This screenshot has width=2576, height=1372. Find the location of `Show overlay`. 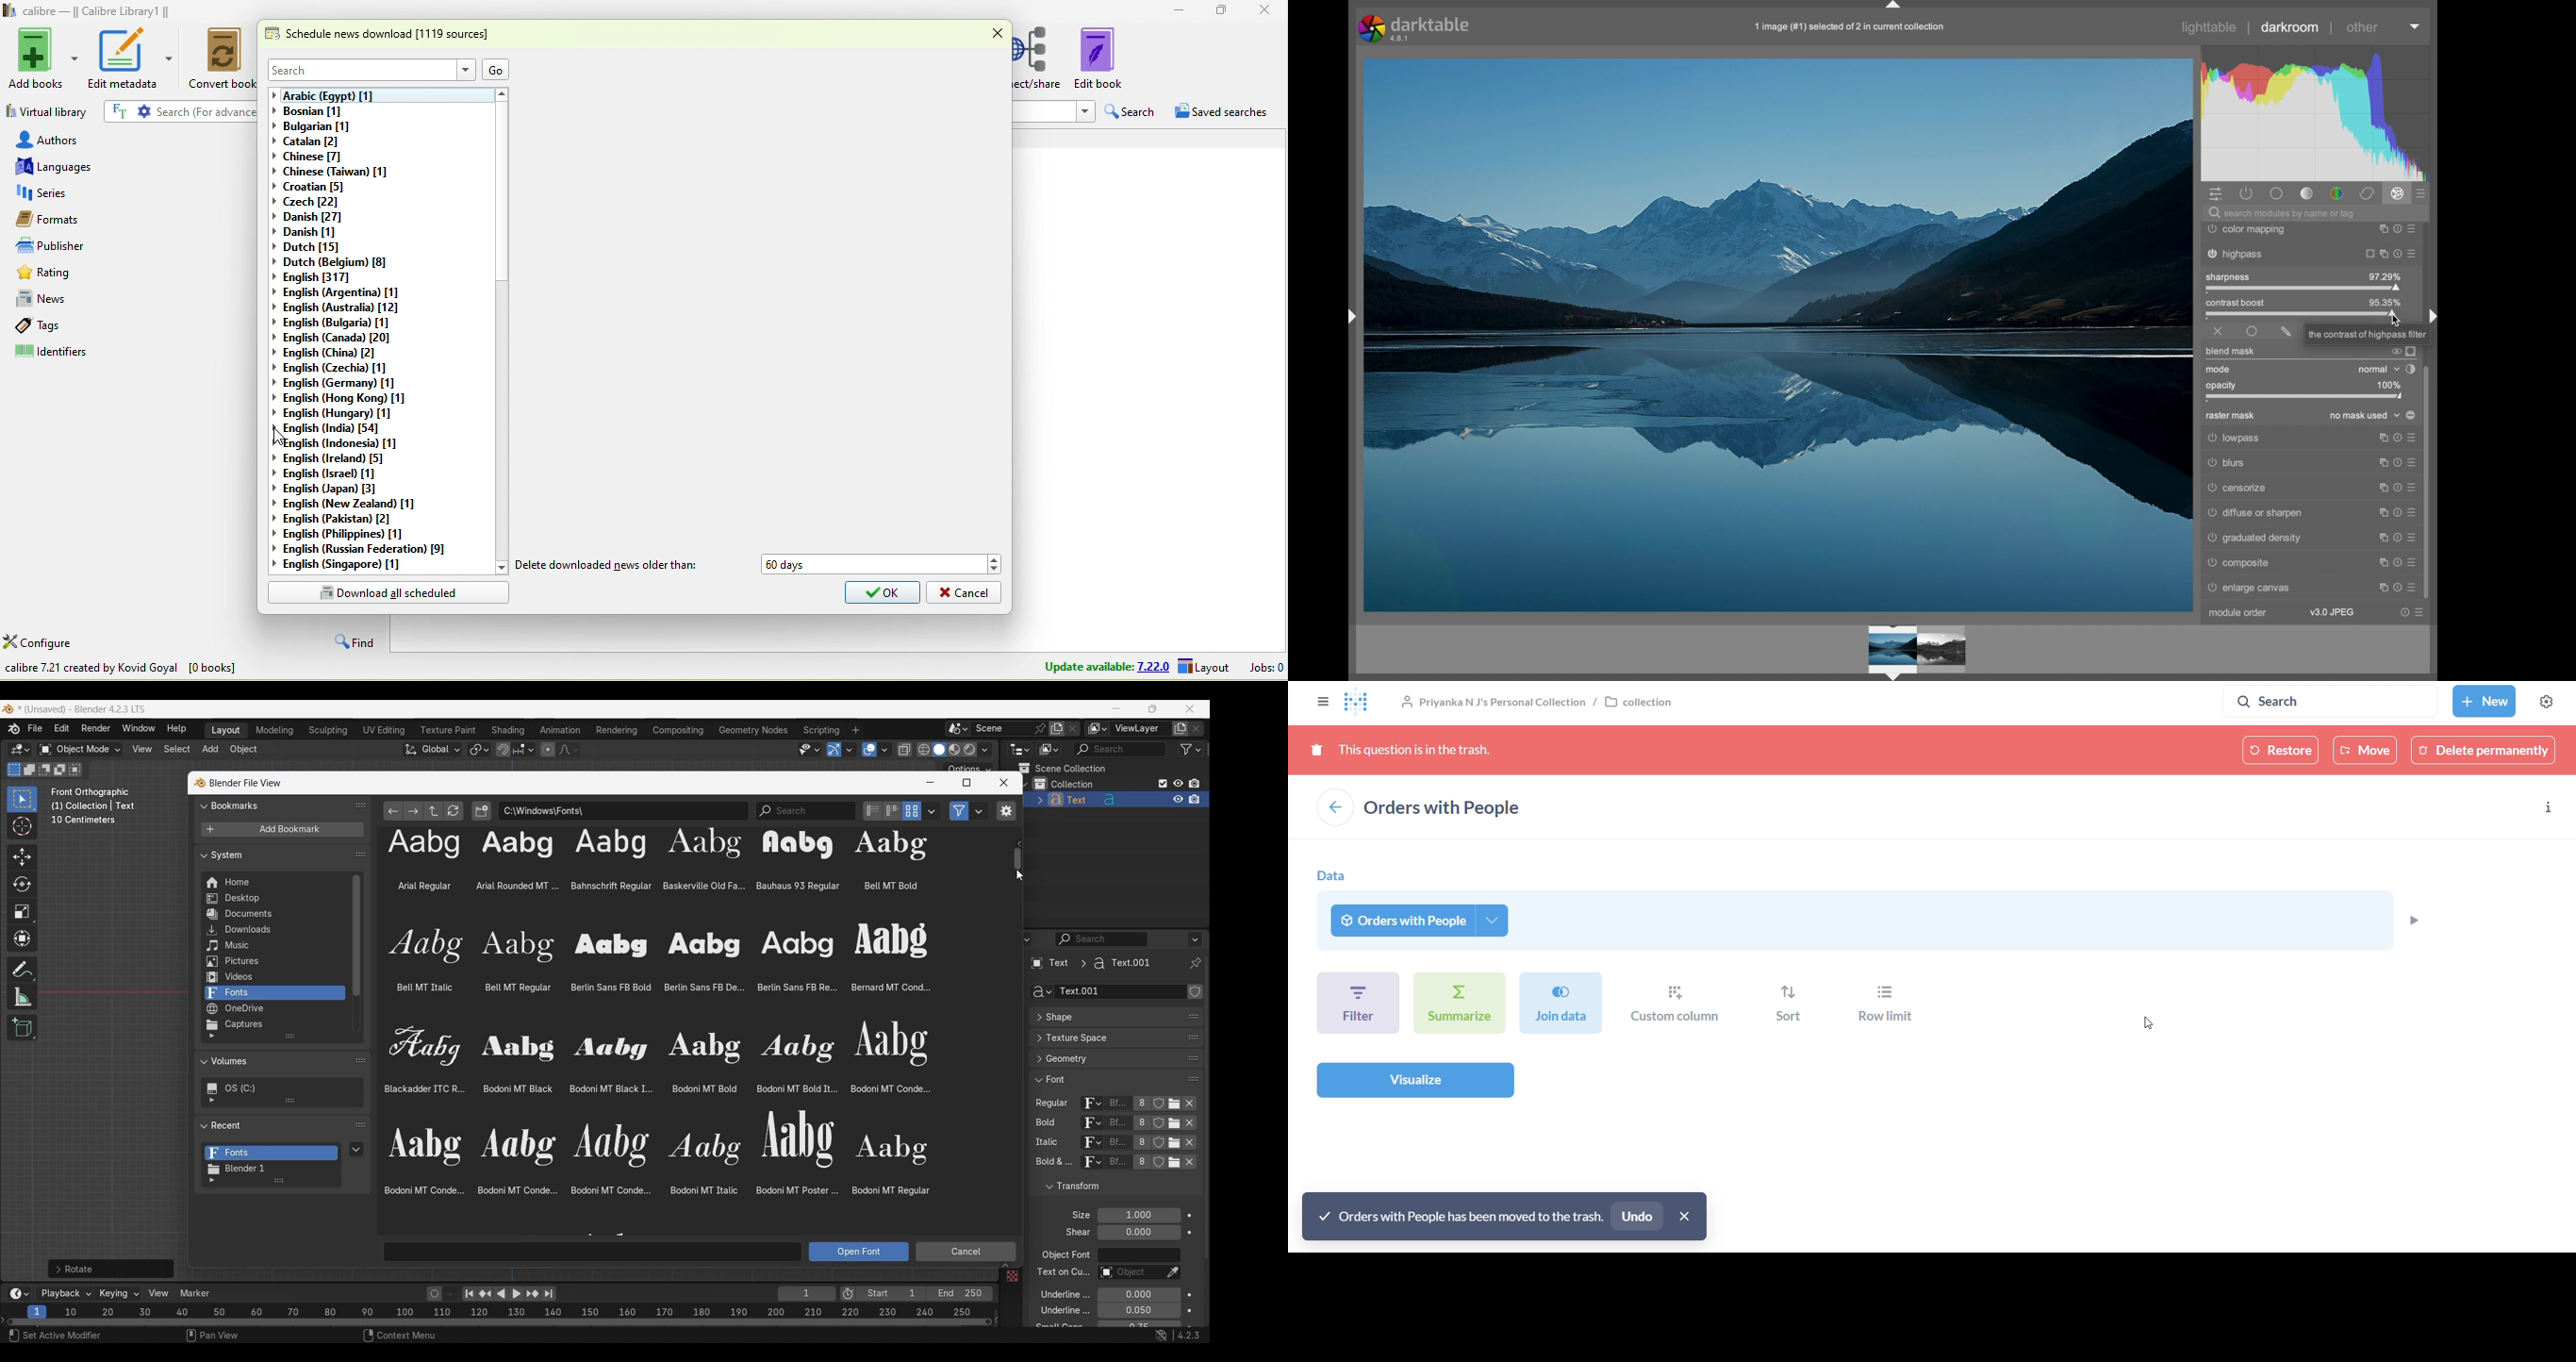

Show overlay is located at coordinates (870, 750).